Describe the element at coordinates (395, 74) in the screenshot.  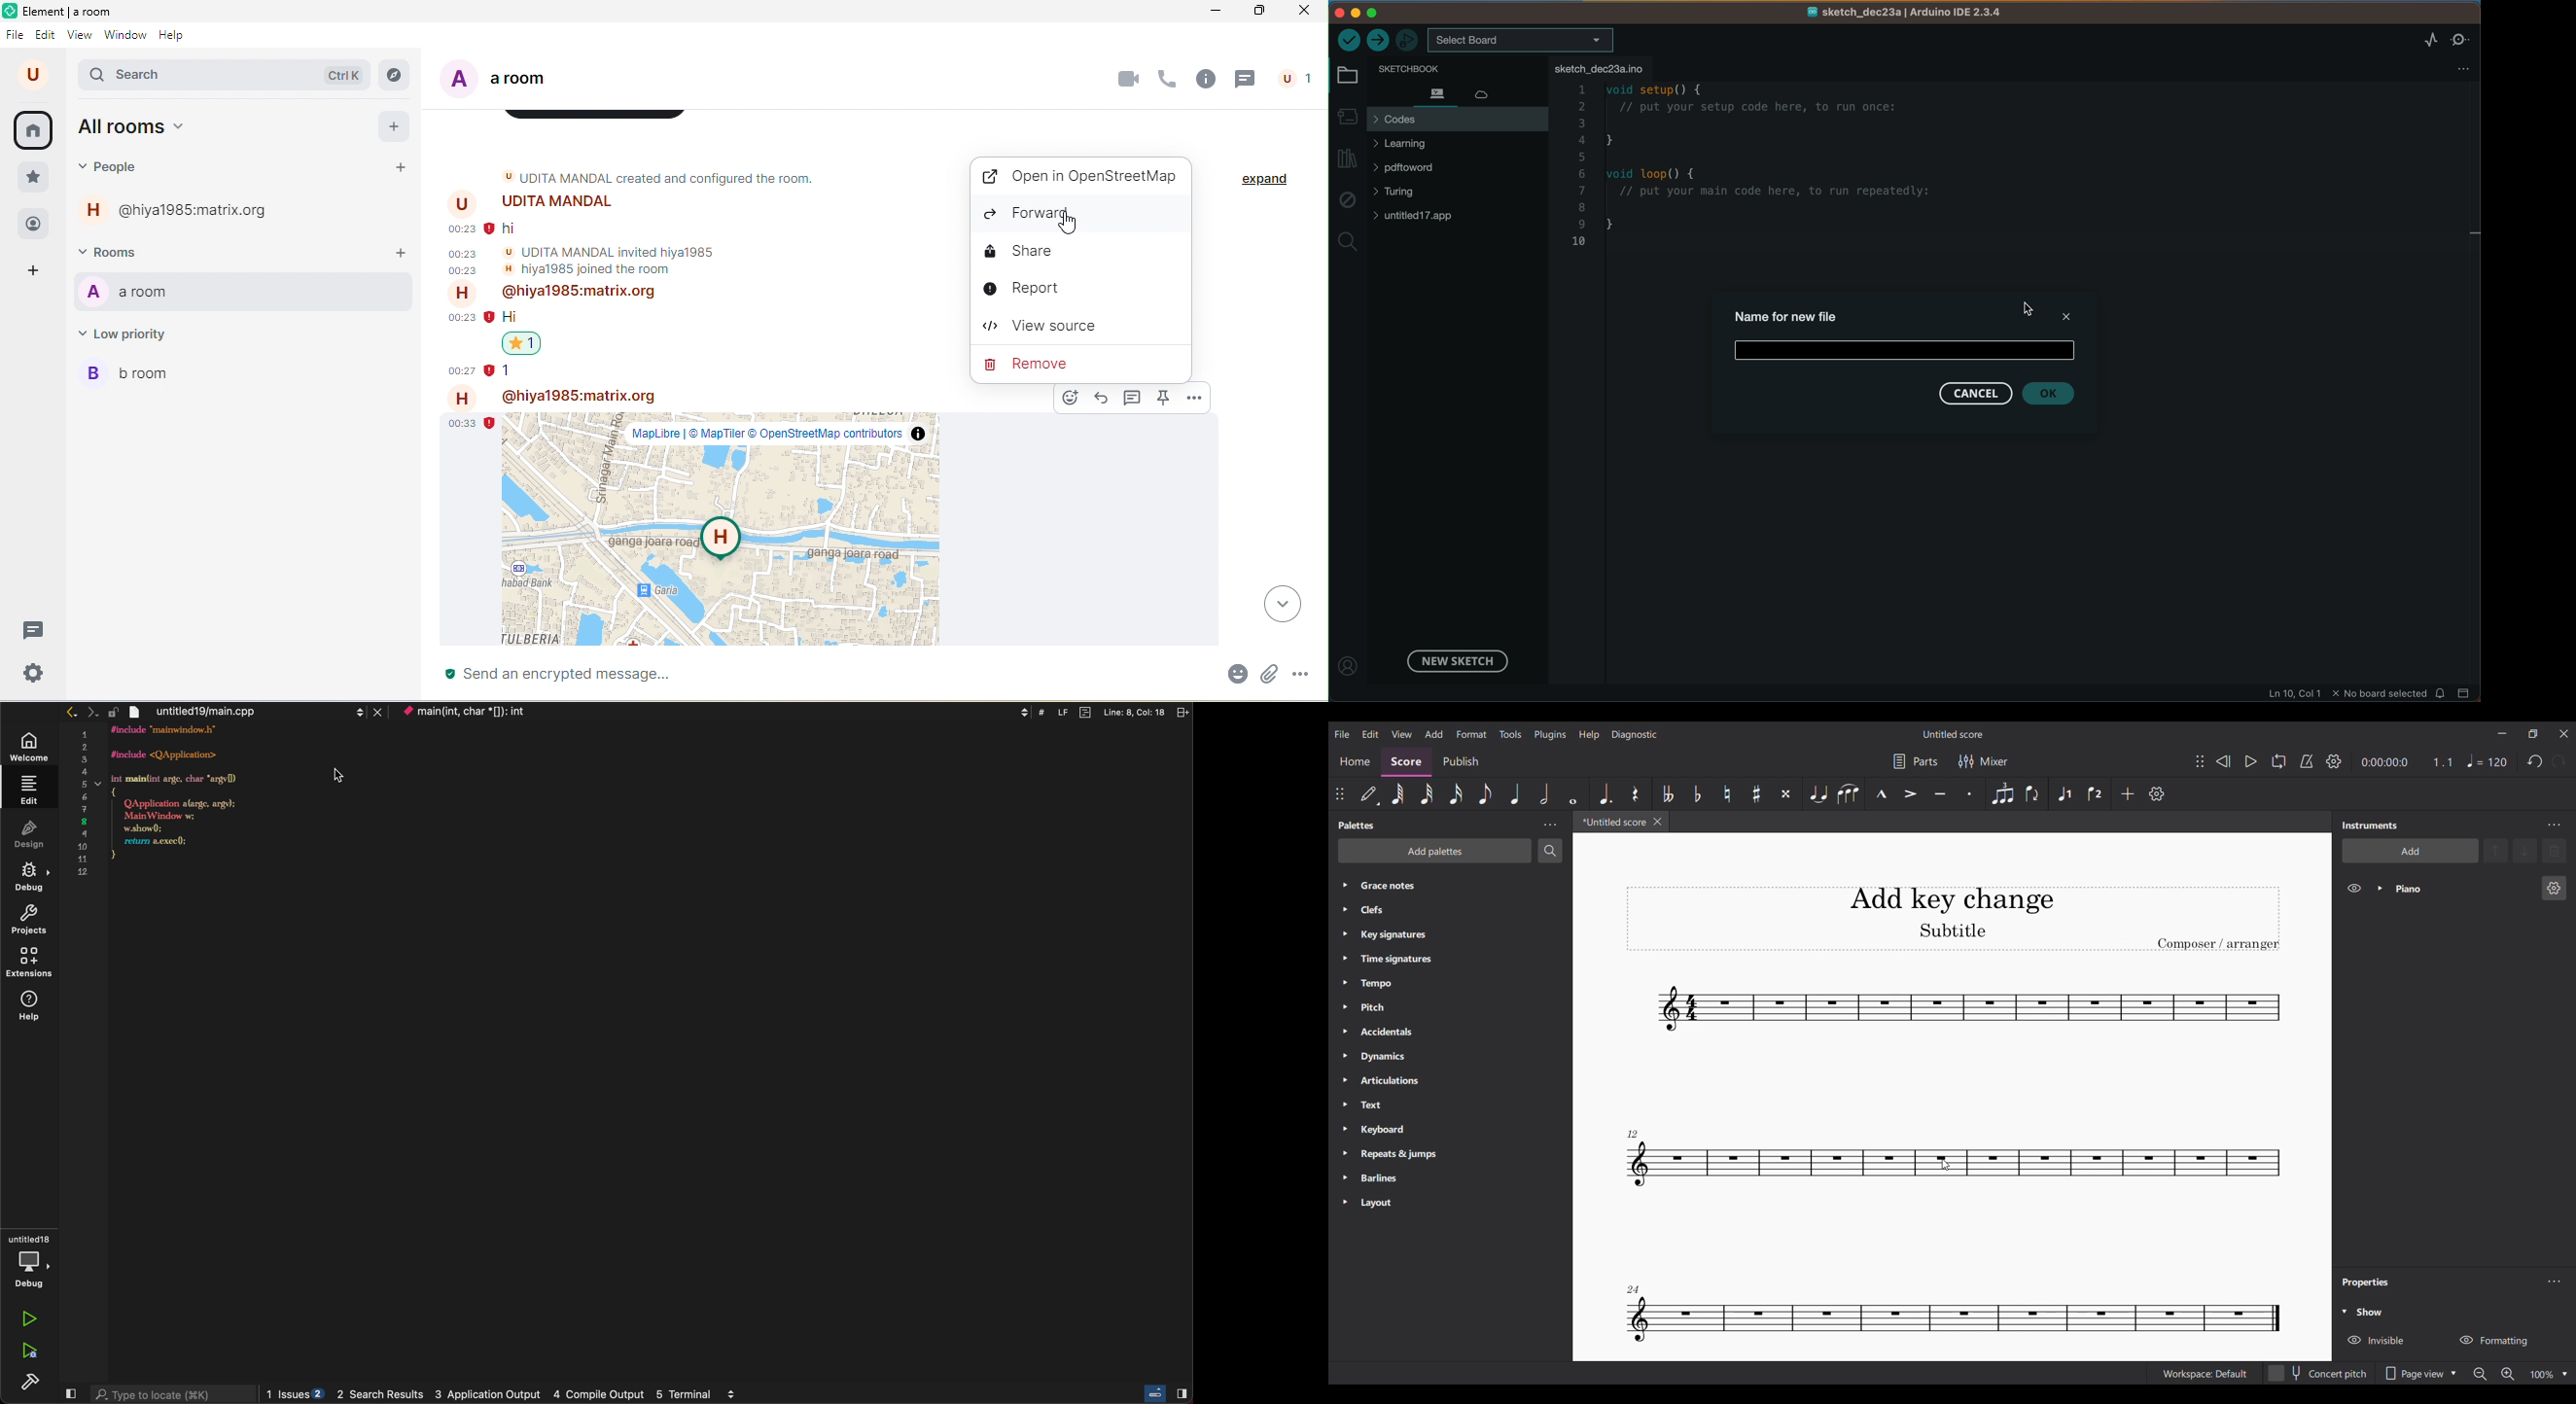
I see `explore rooms` at that location.